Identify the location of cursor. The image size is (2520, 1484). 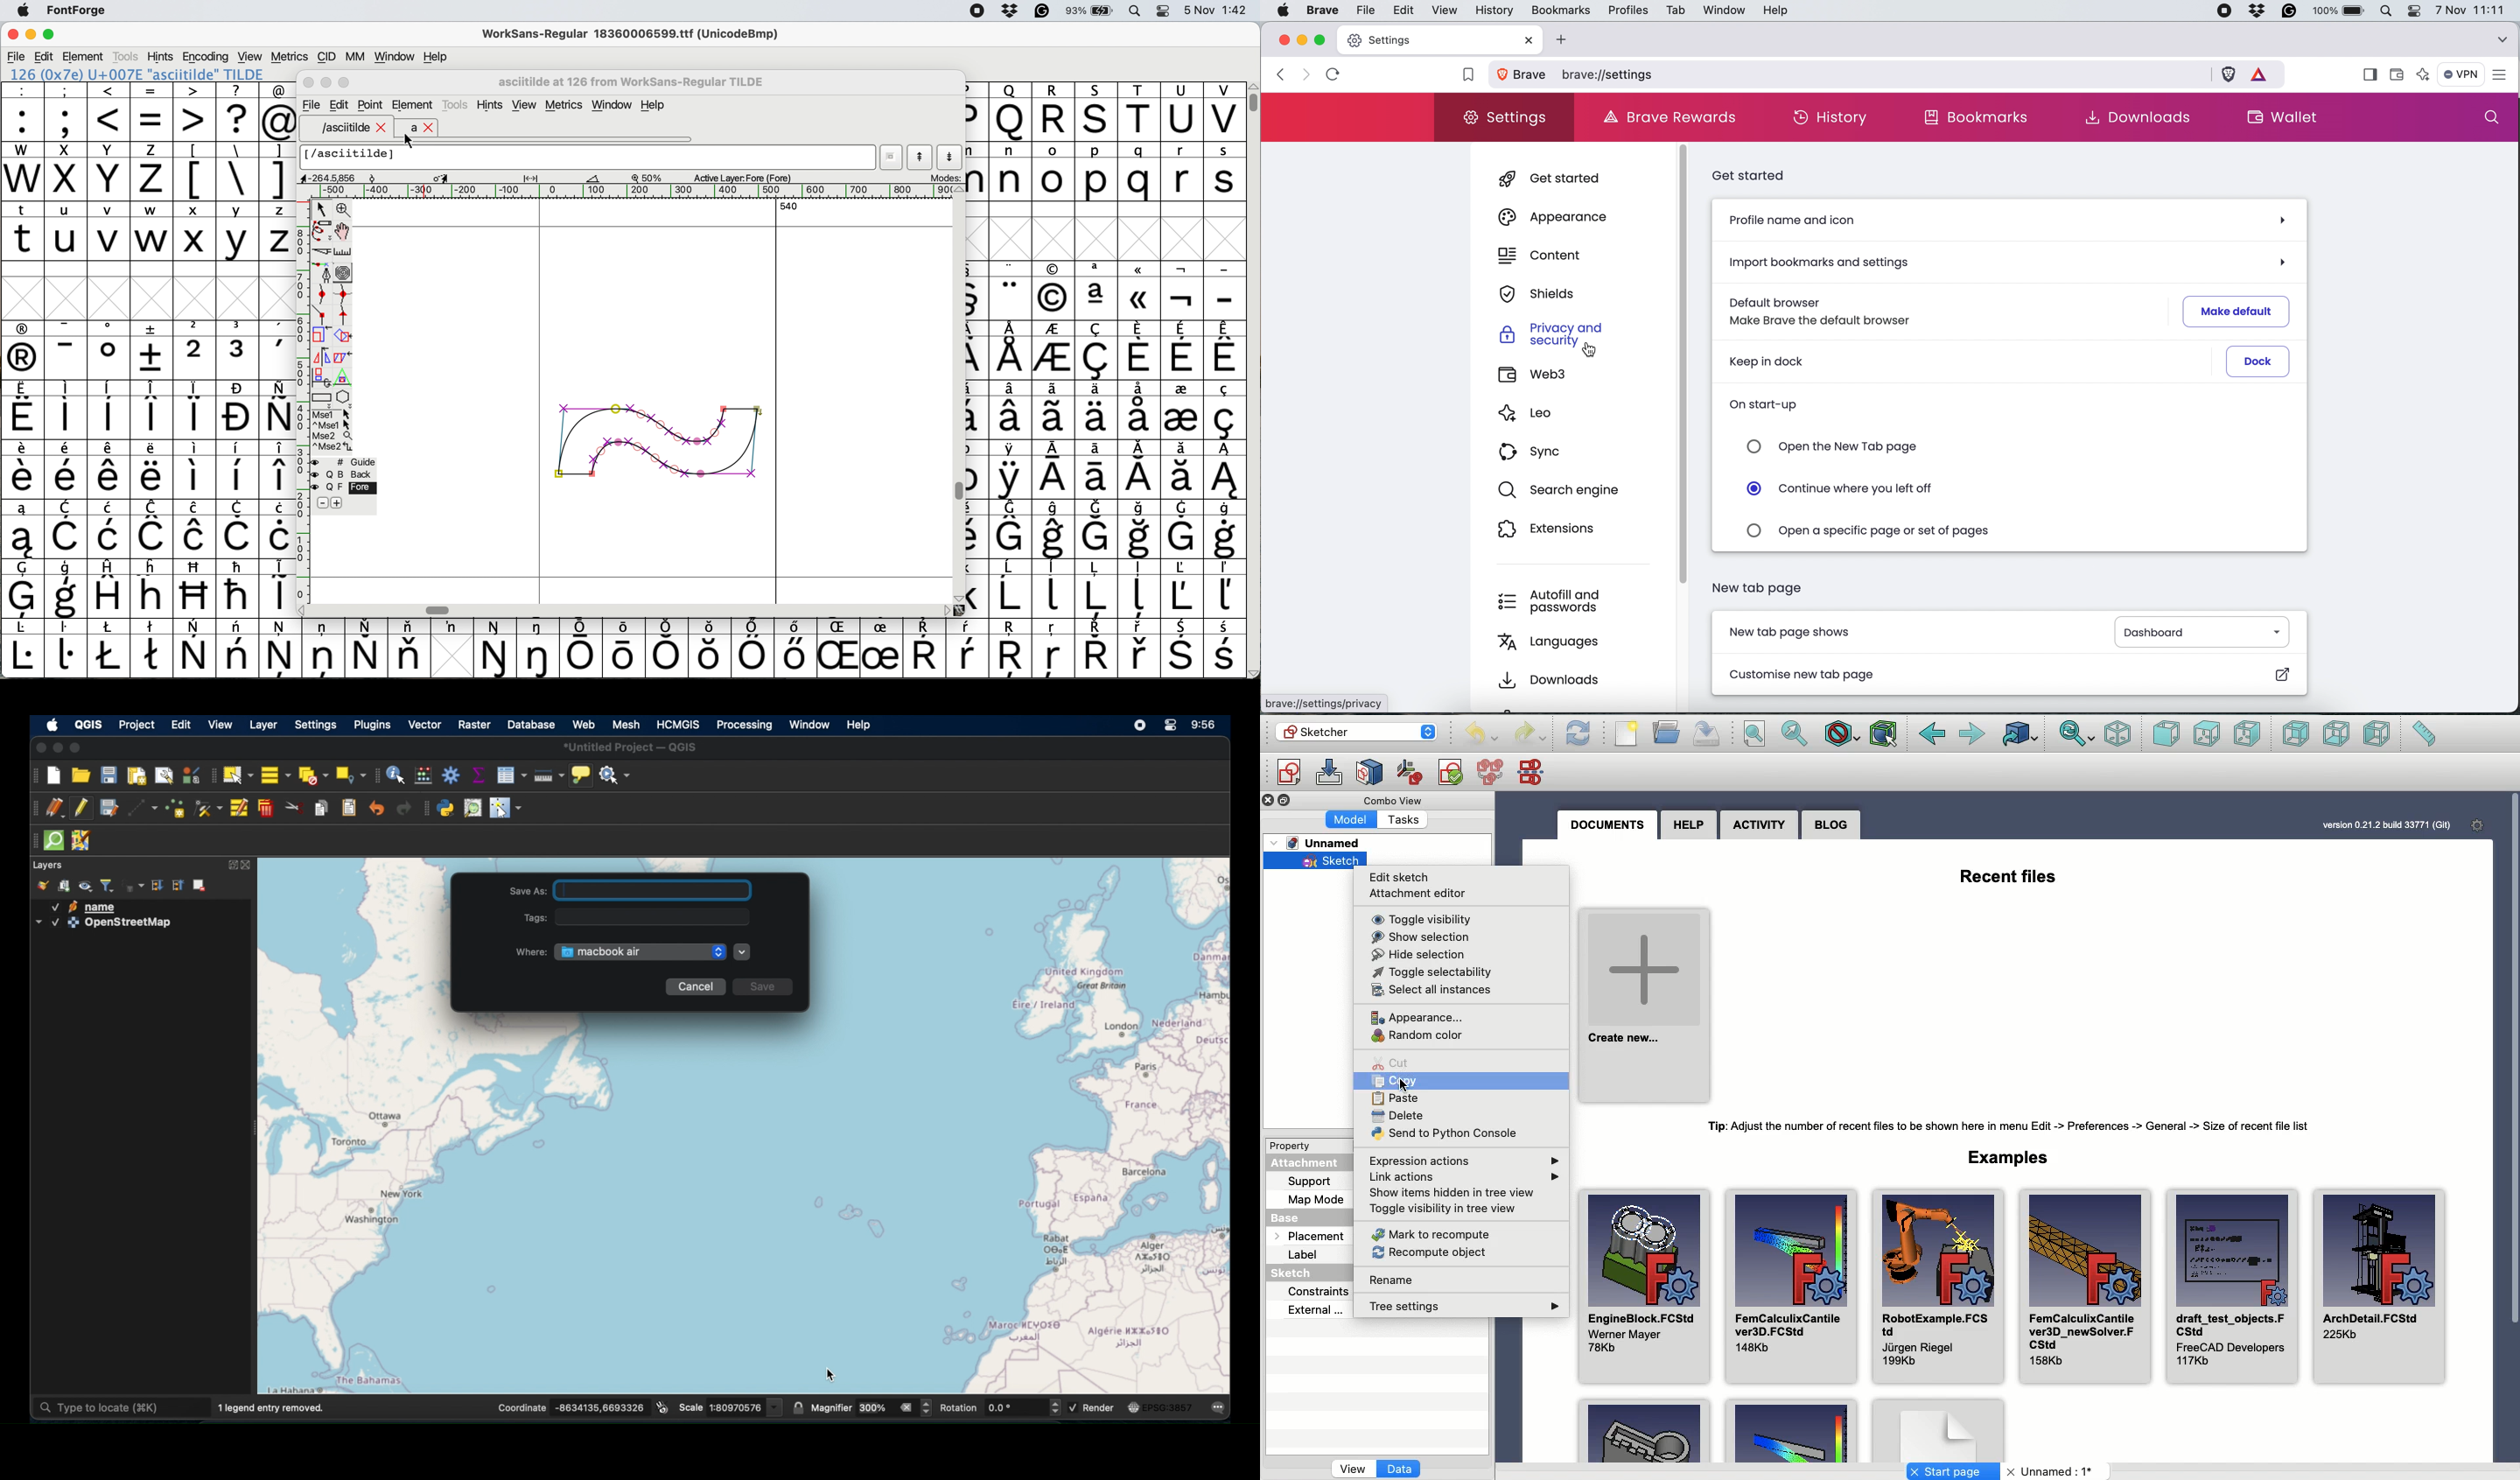
(1590, 351).